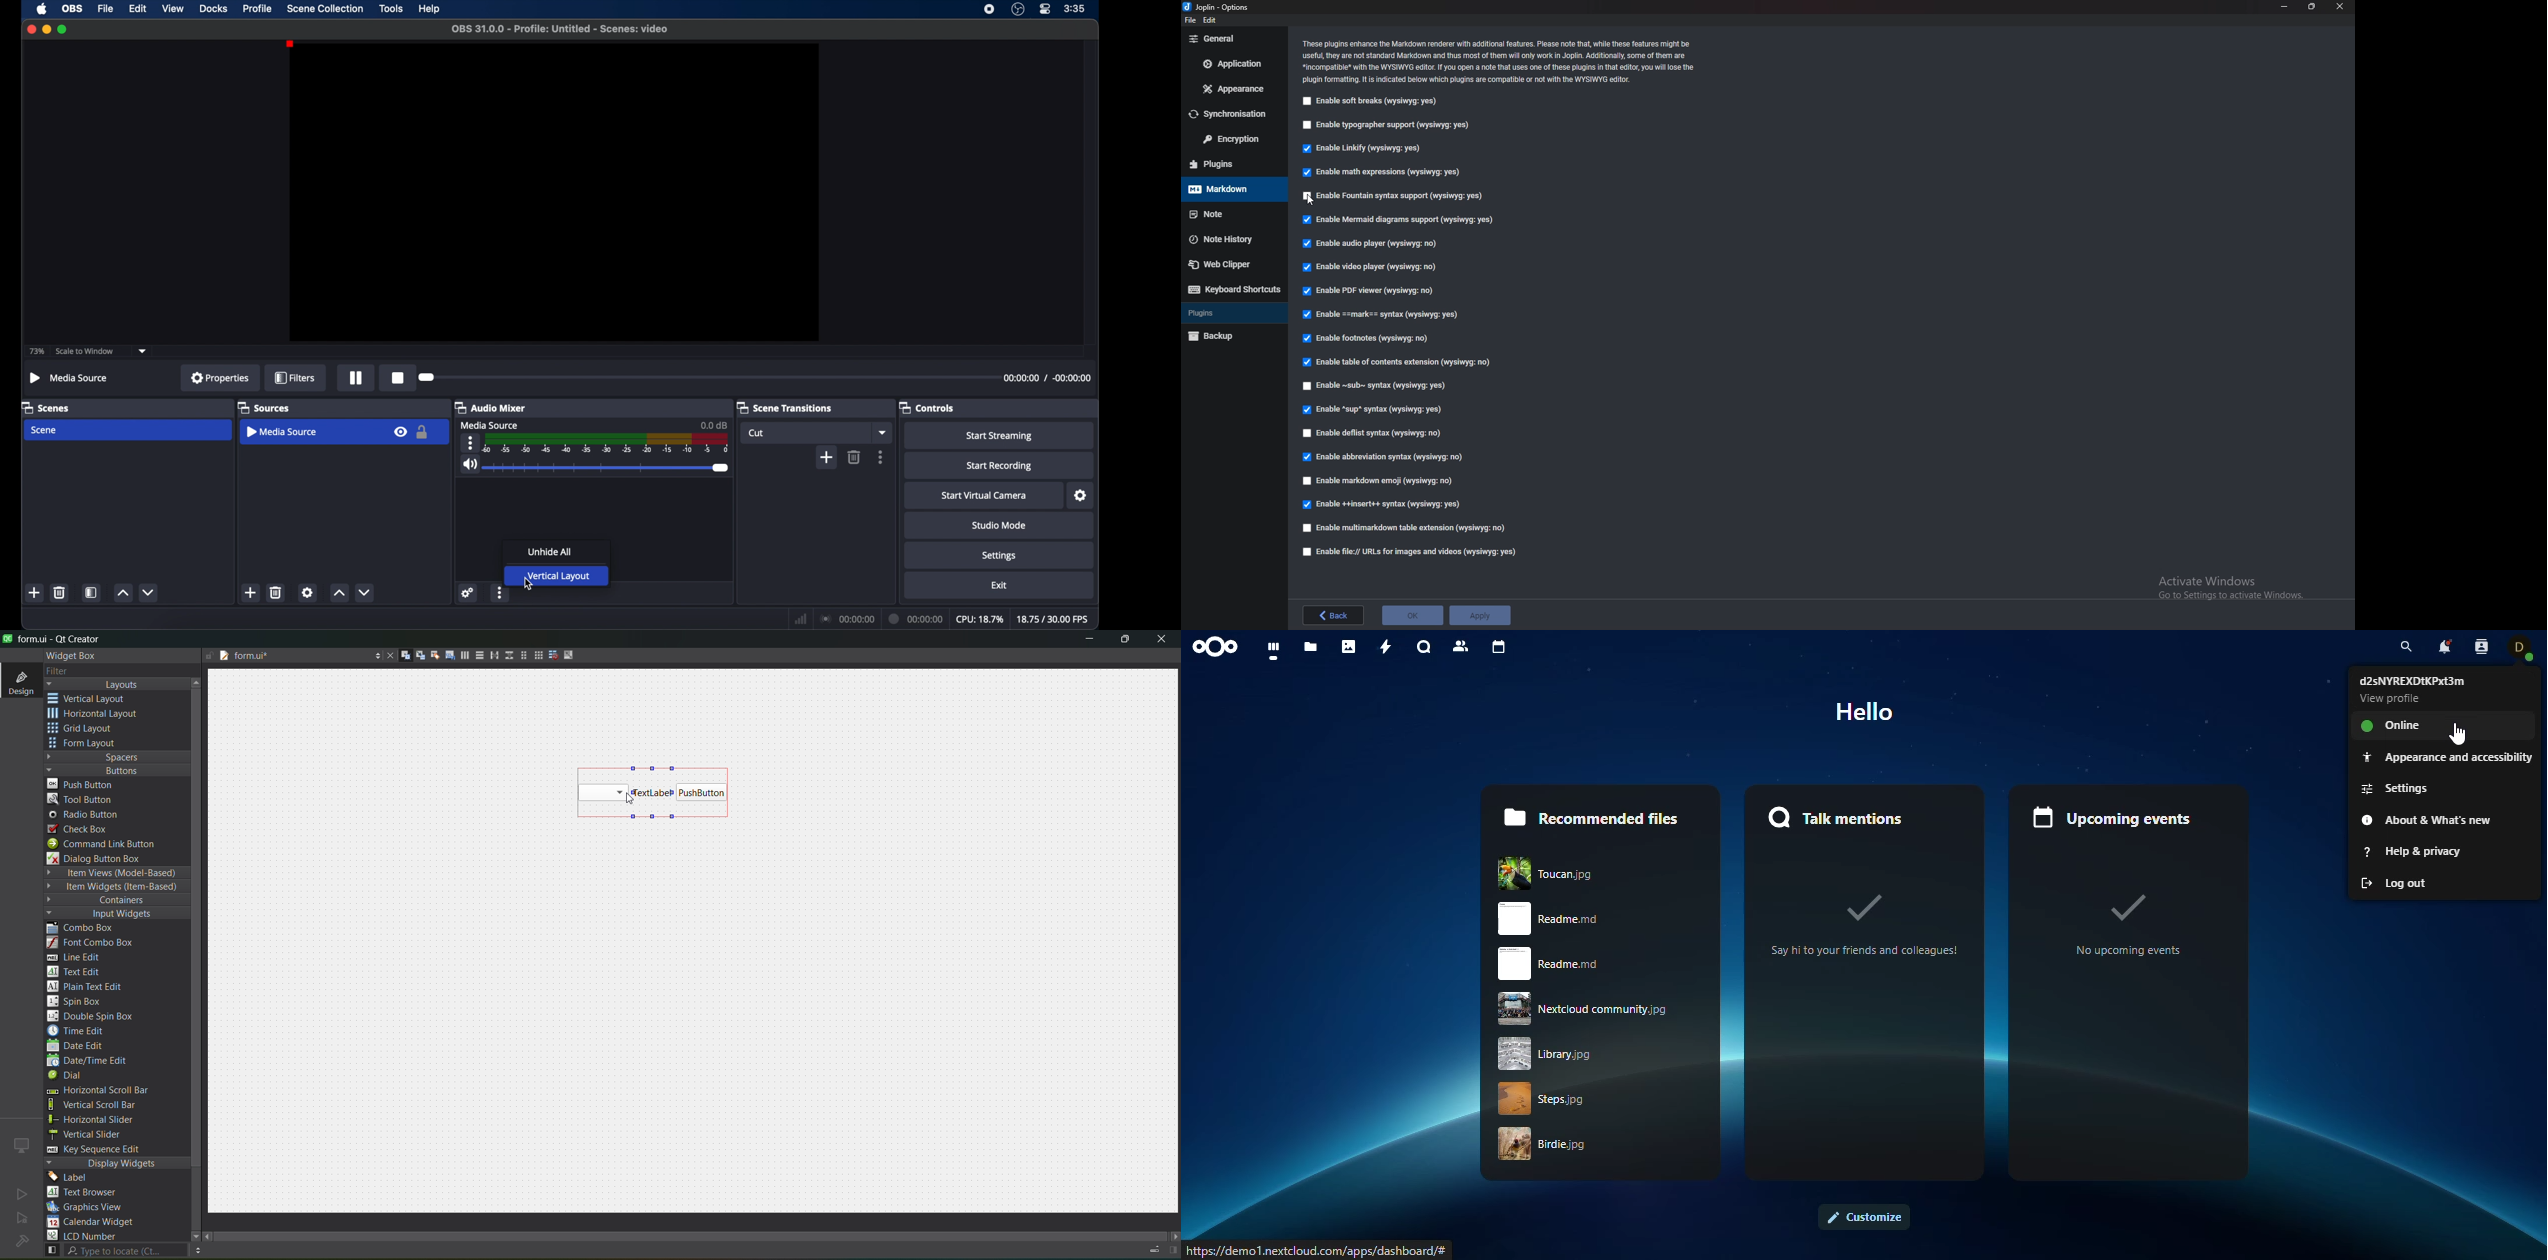  I want to click on contacts, so click(2481, 646).